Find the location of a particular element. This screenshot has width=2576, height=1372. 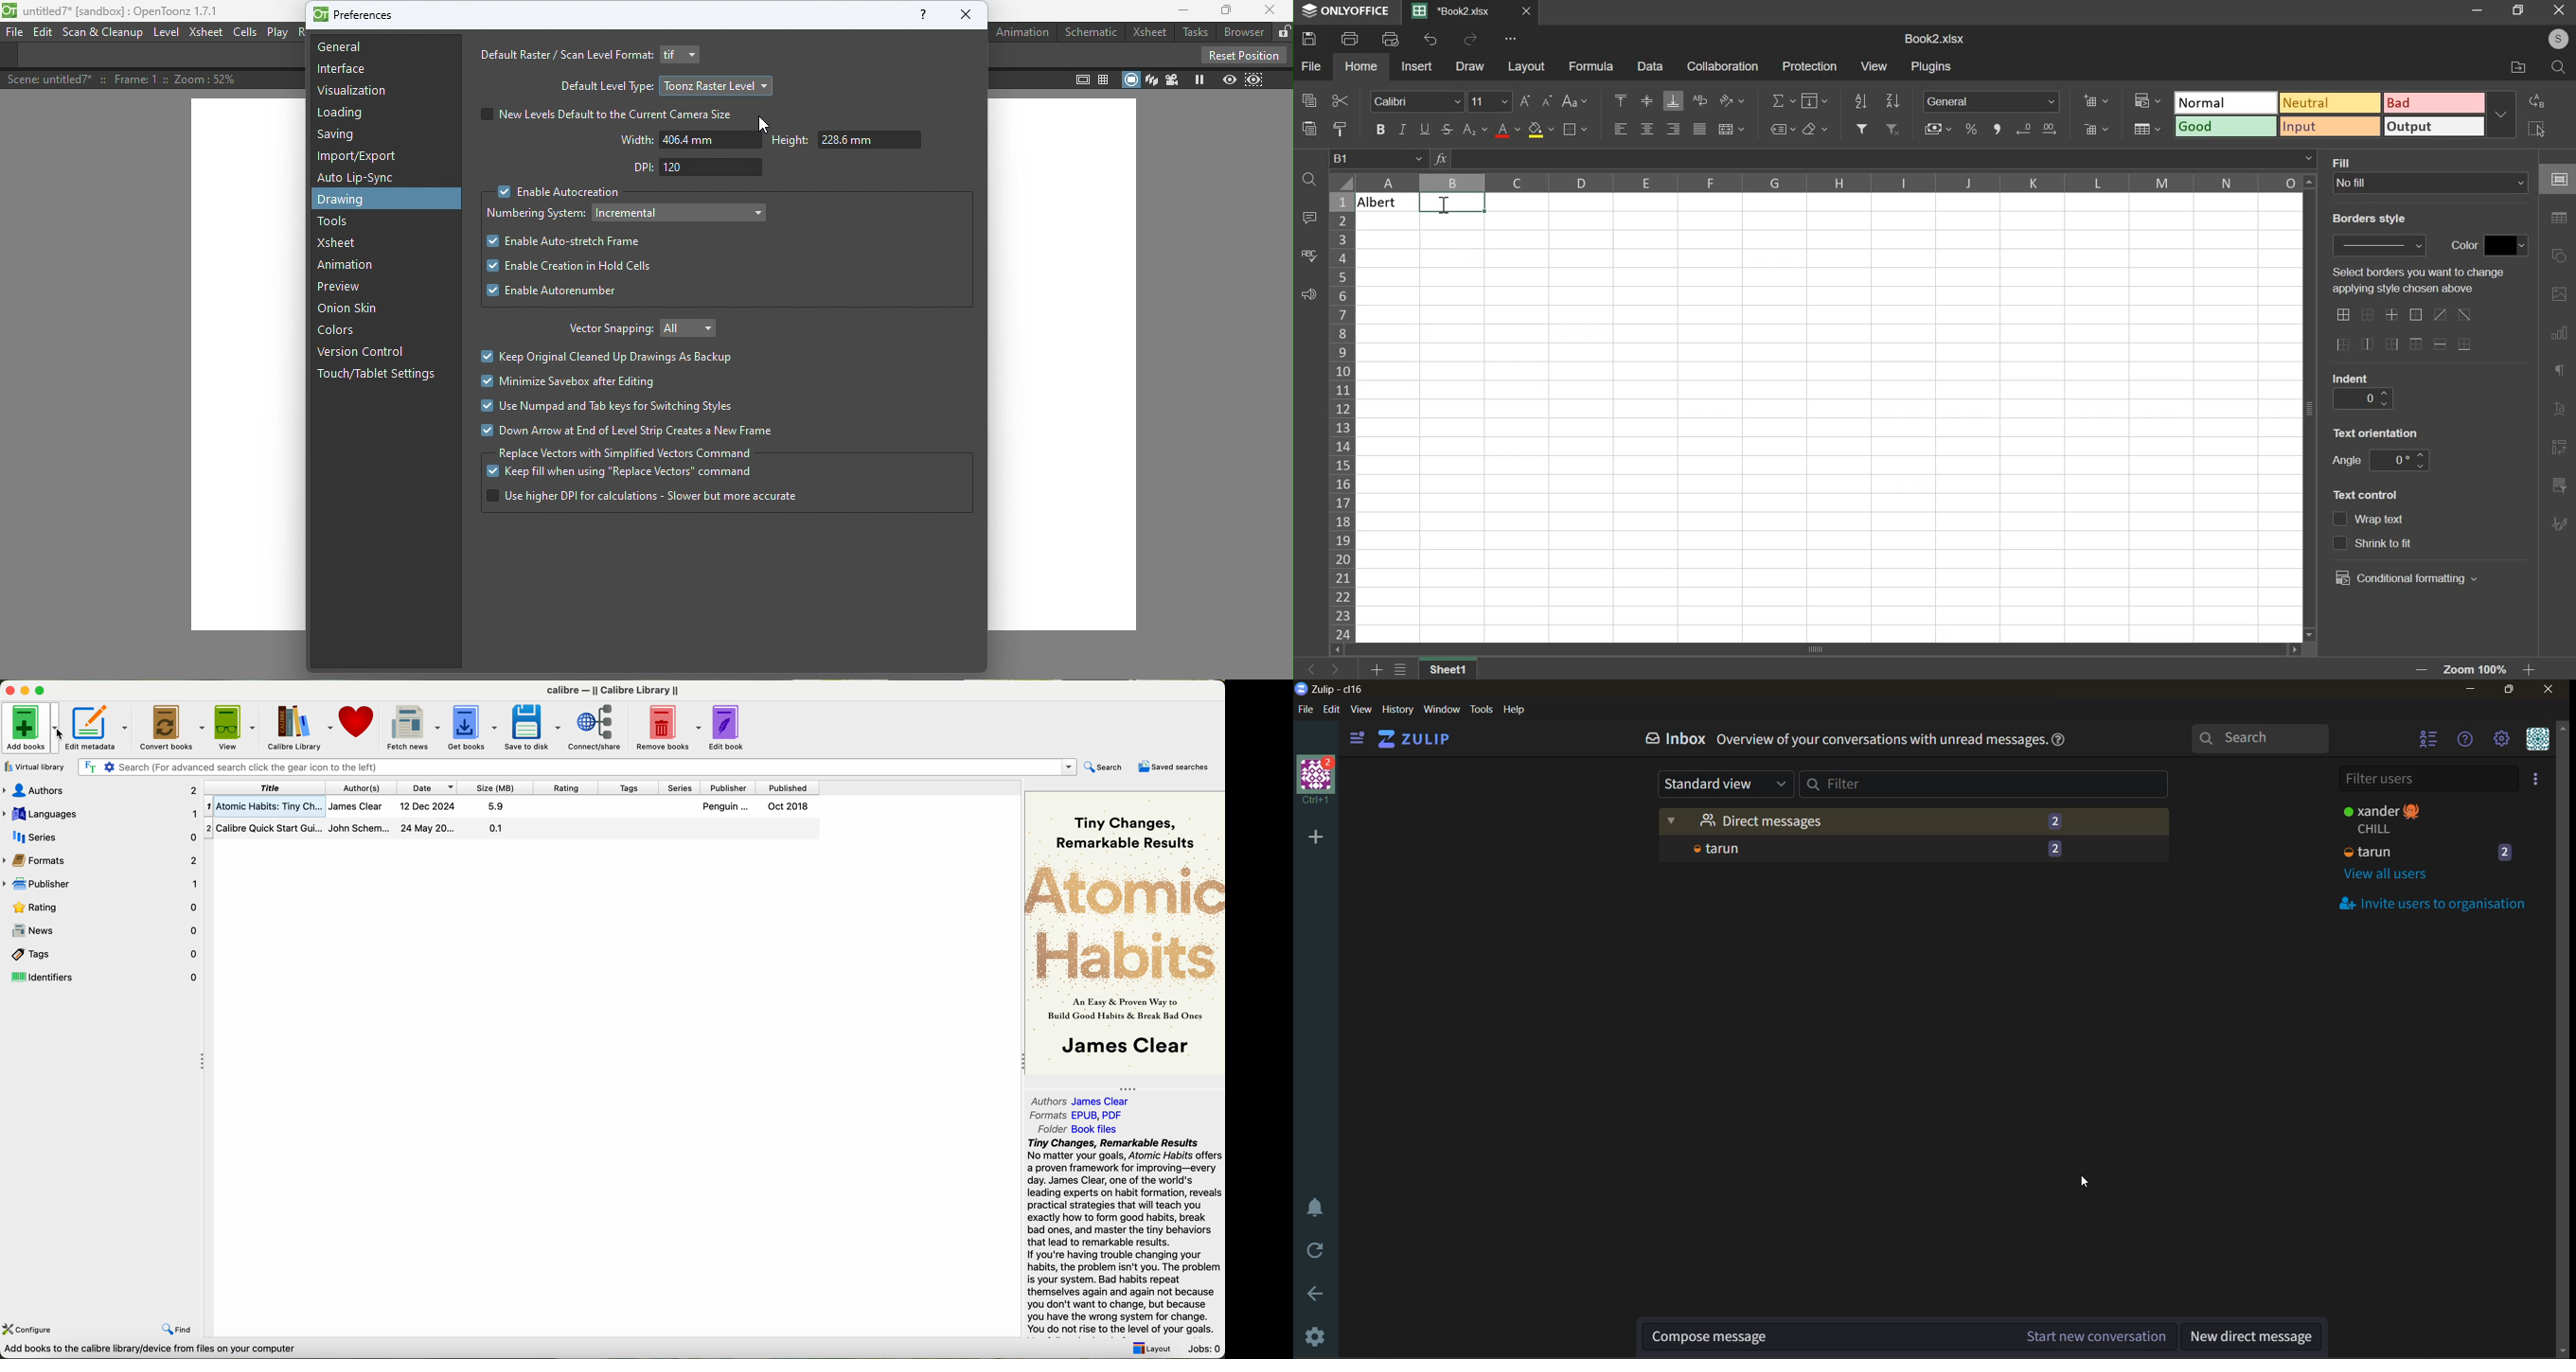

save is located at coordinates (1309, 38).